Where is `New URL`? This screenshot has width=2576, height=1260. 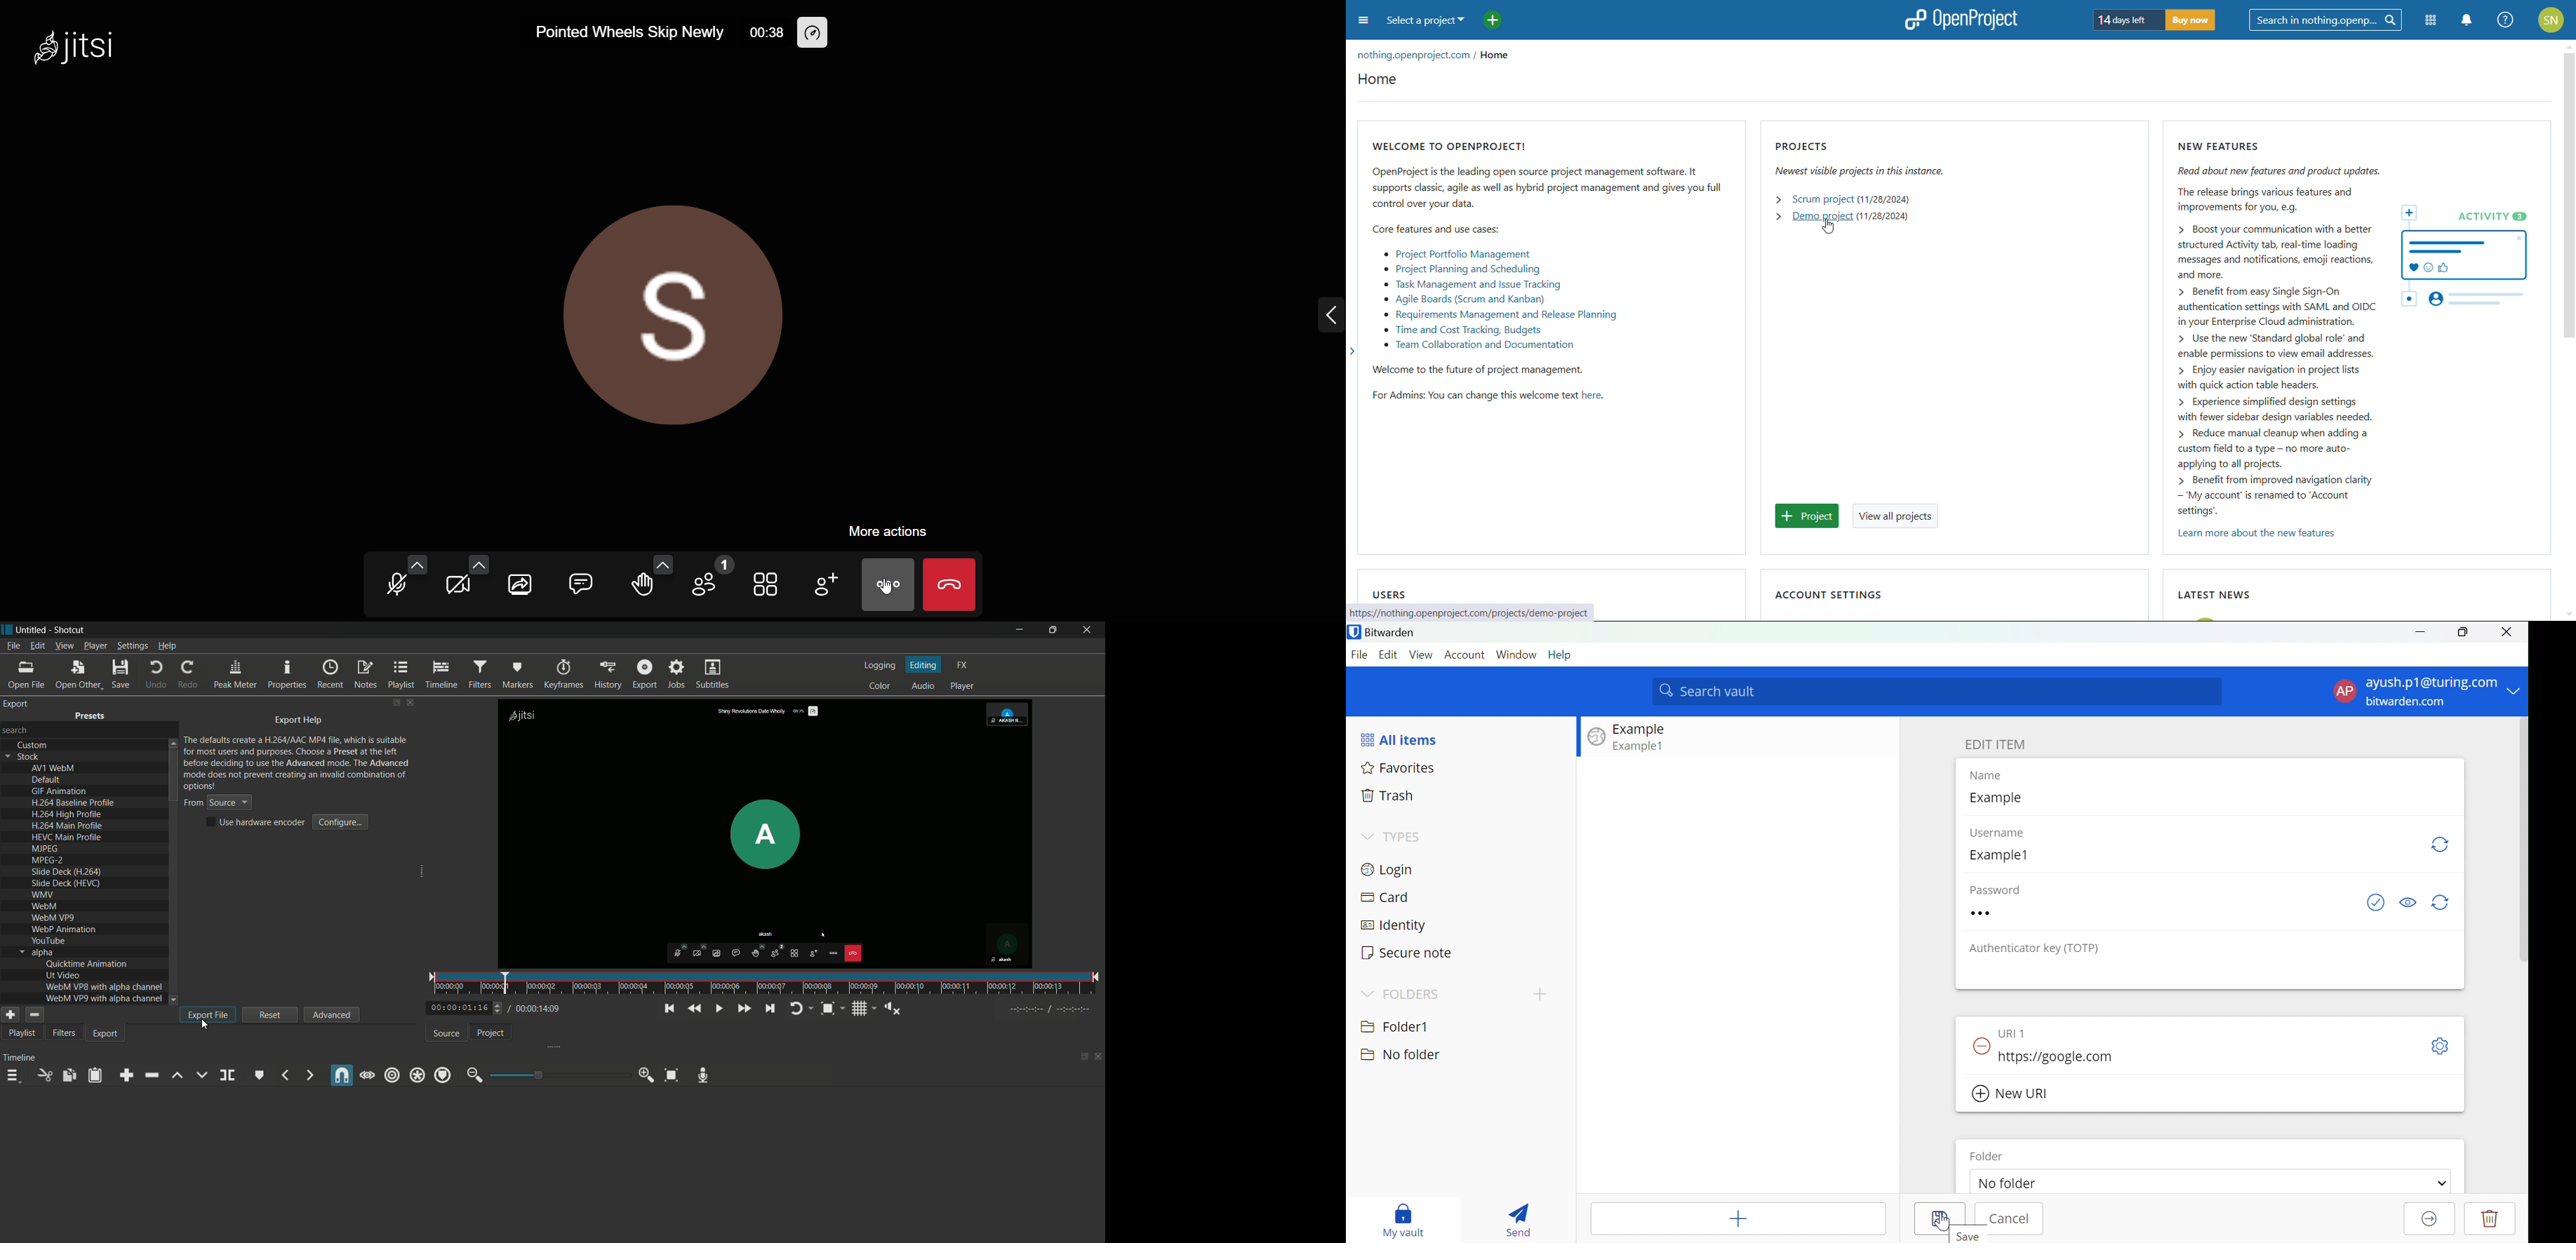
New URL is located at coordinates (2012, 1094).